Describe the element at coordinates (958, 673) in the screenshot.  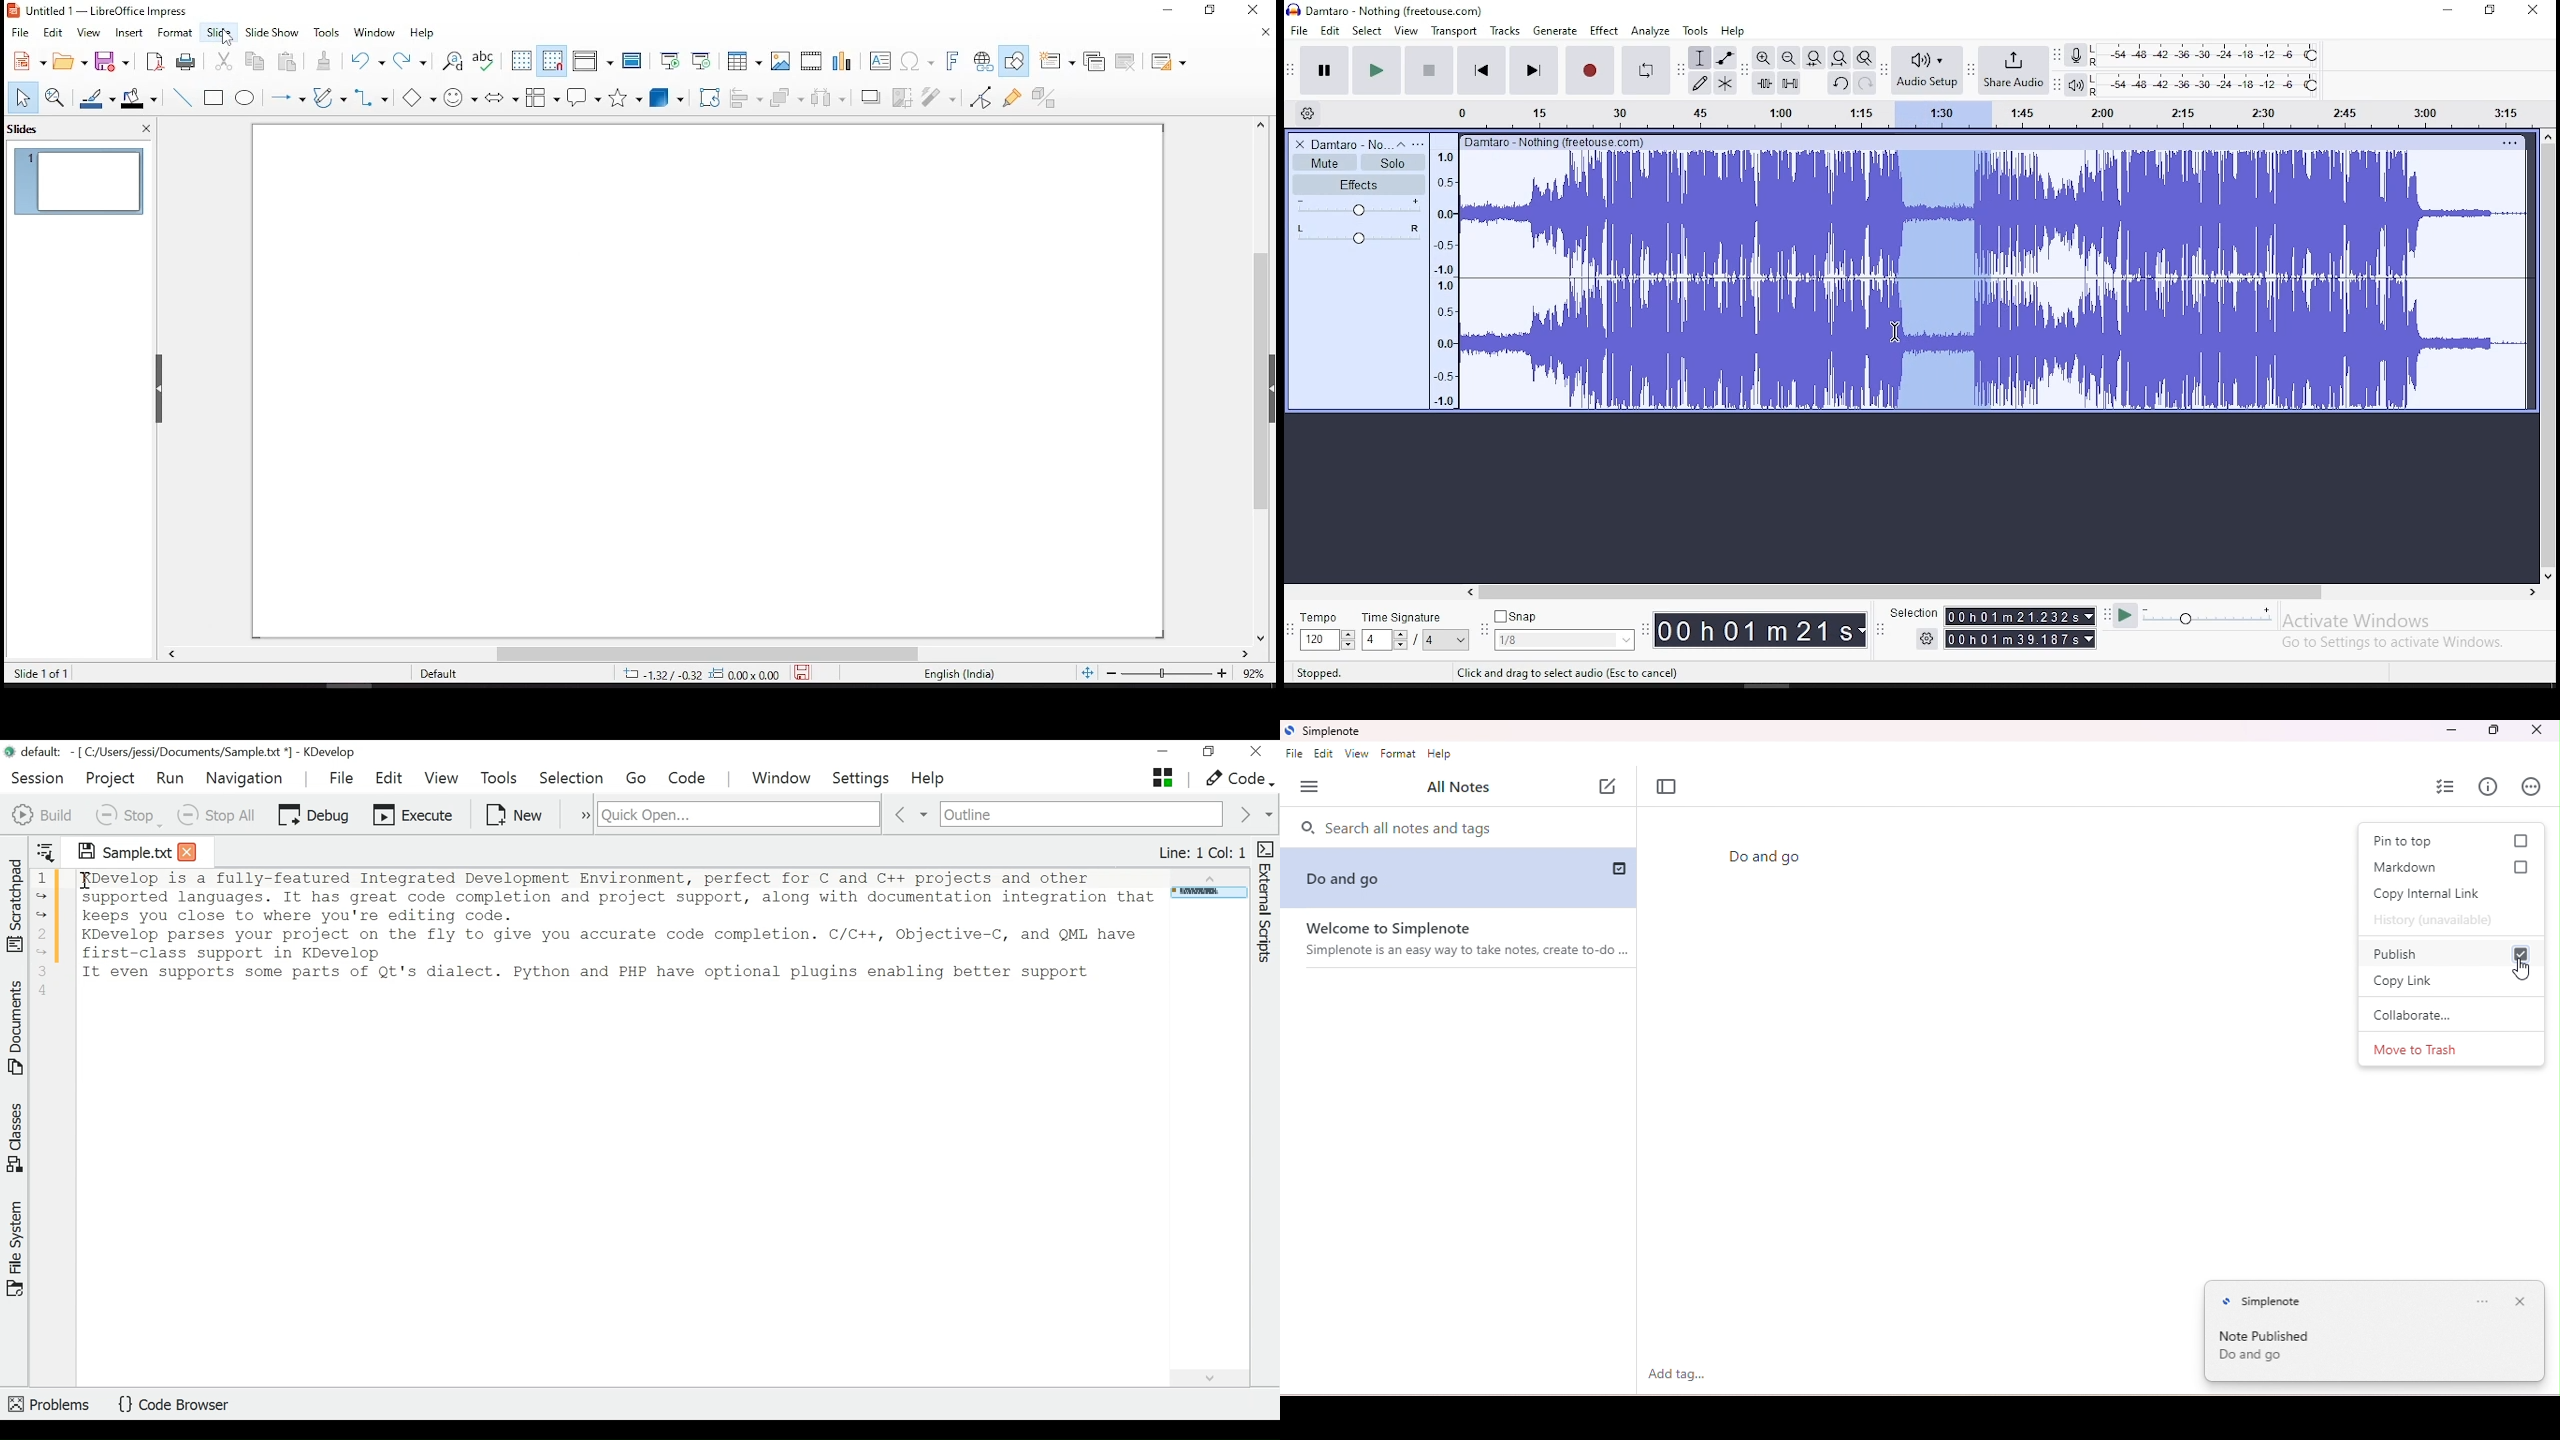
I see `english (india)` at that location.